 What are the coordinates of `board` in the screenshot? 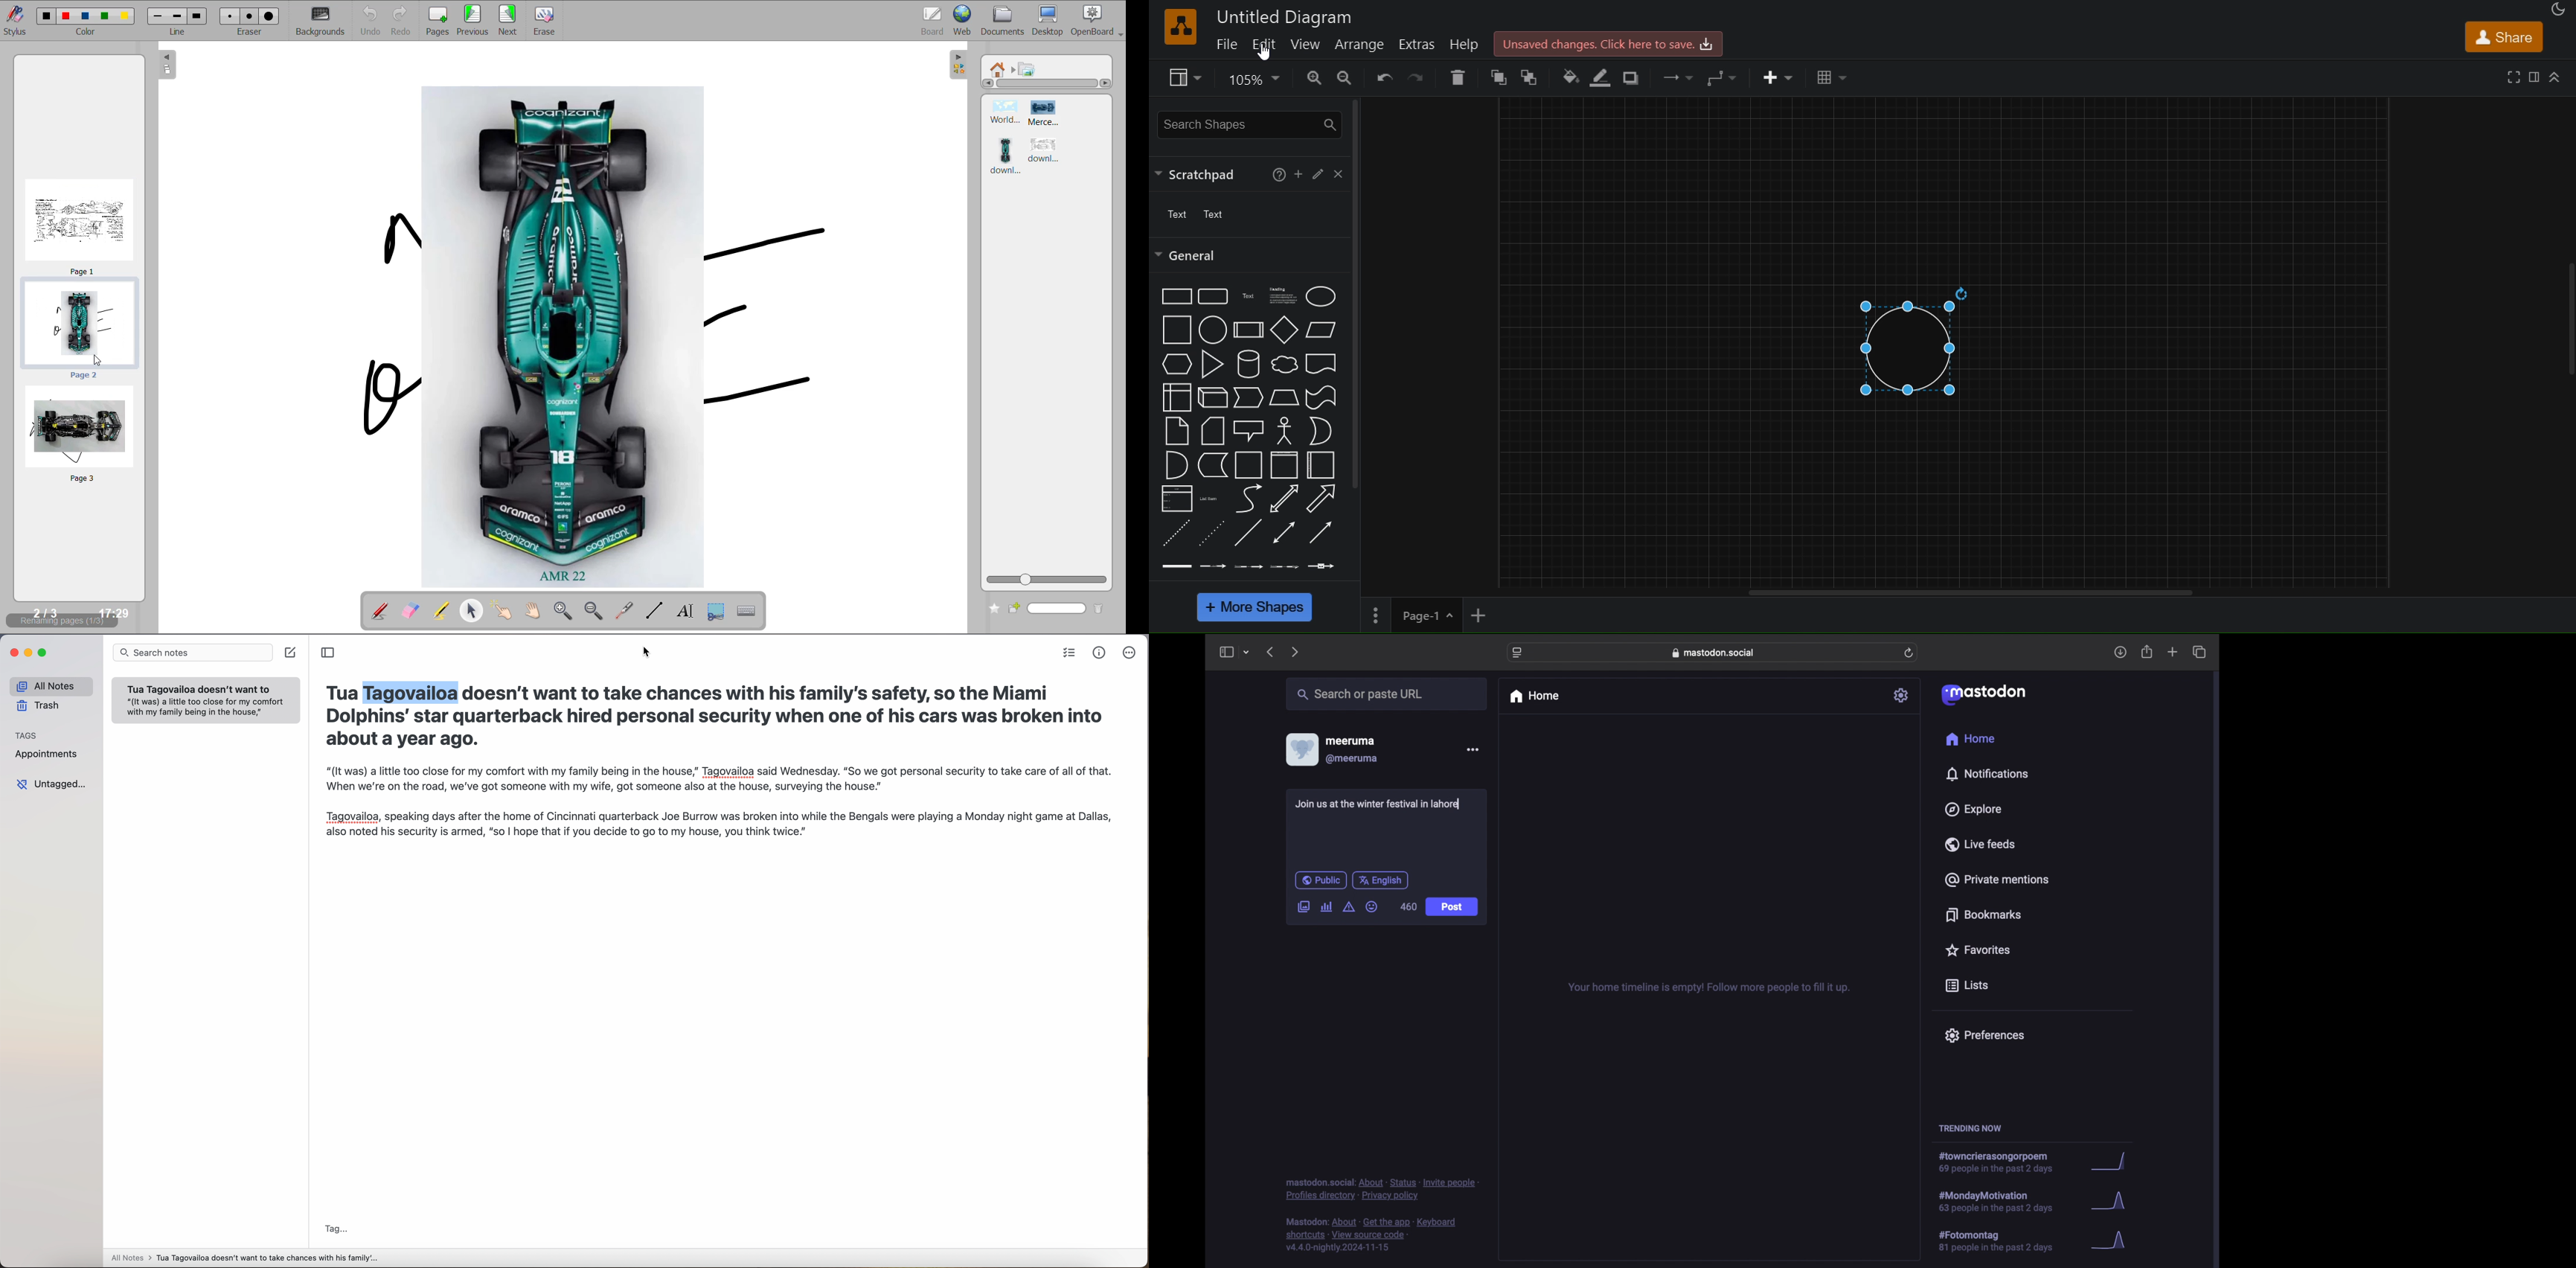 It's located at (933, 19).